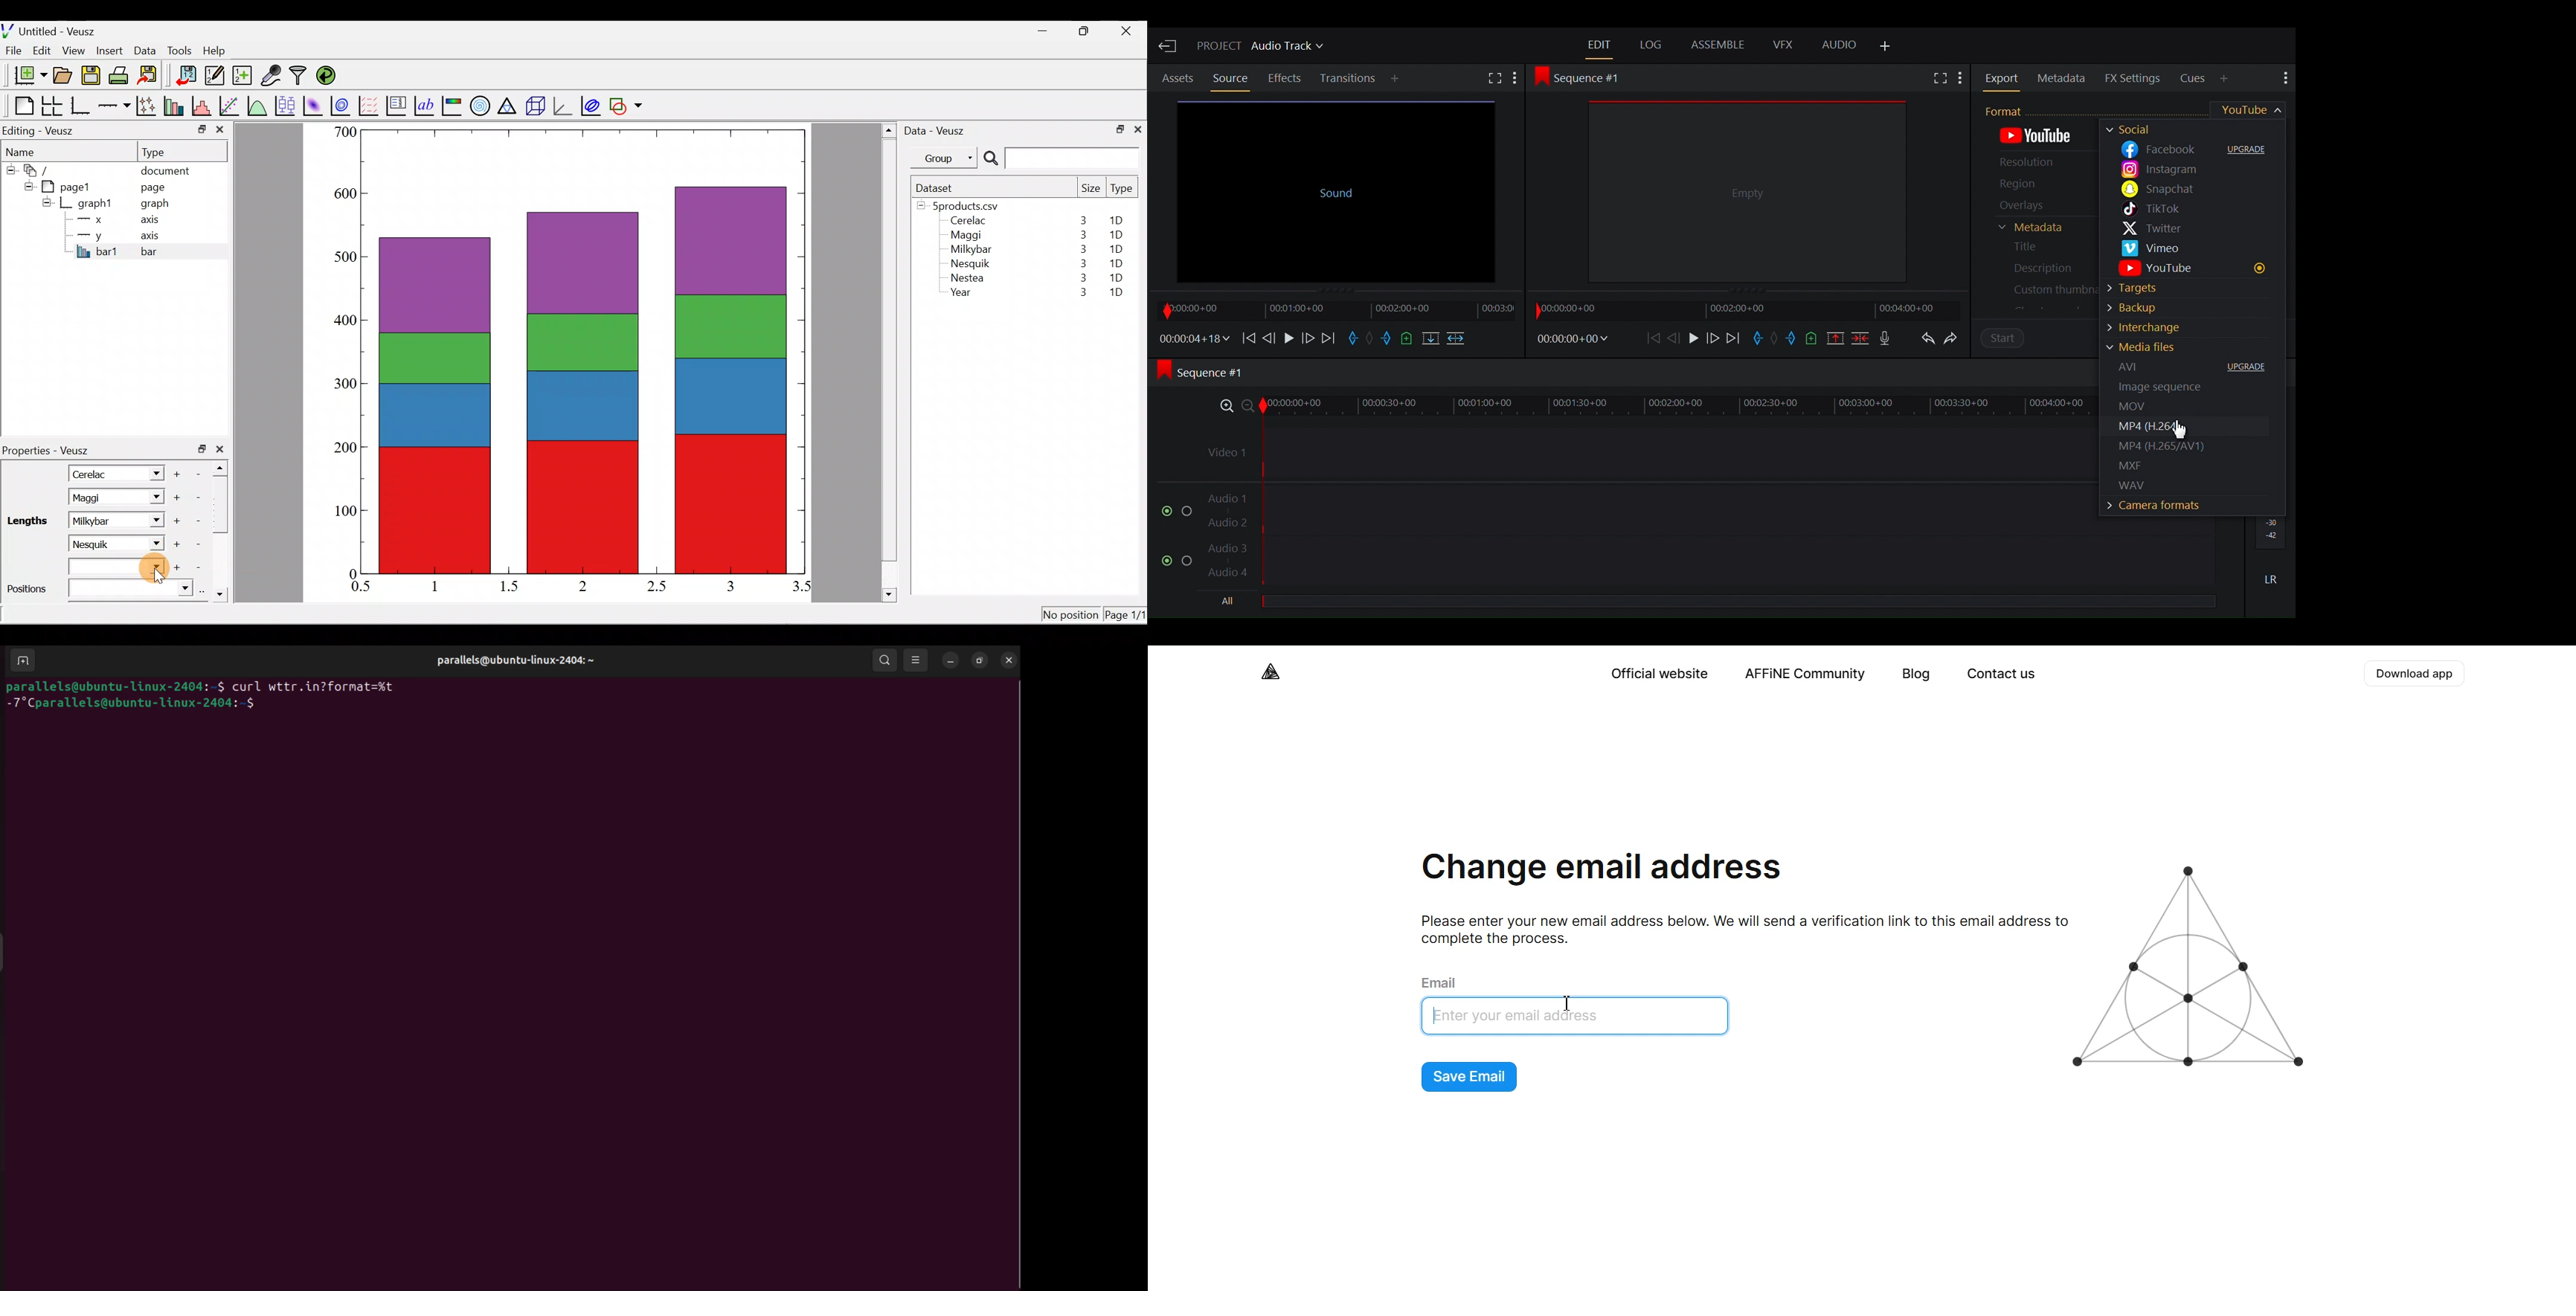 Image resolution: width=2576 pixels, height=1316 pixels. I want to click on Length dropdown, so click(151, 473).